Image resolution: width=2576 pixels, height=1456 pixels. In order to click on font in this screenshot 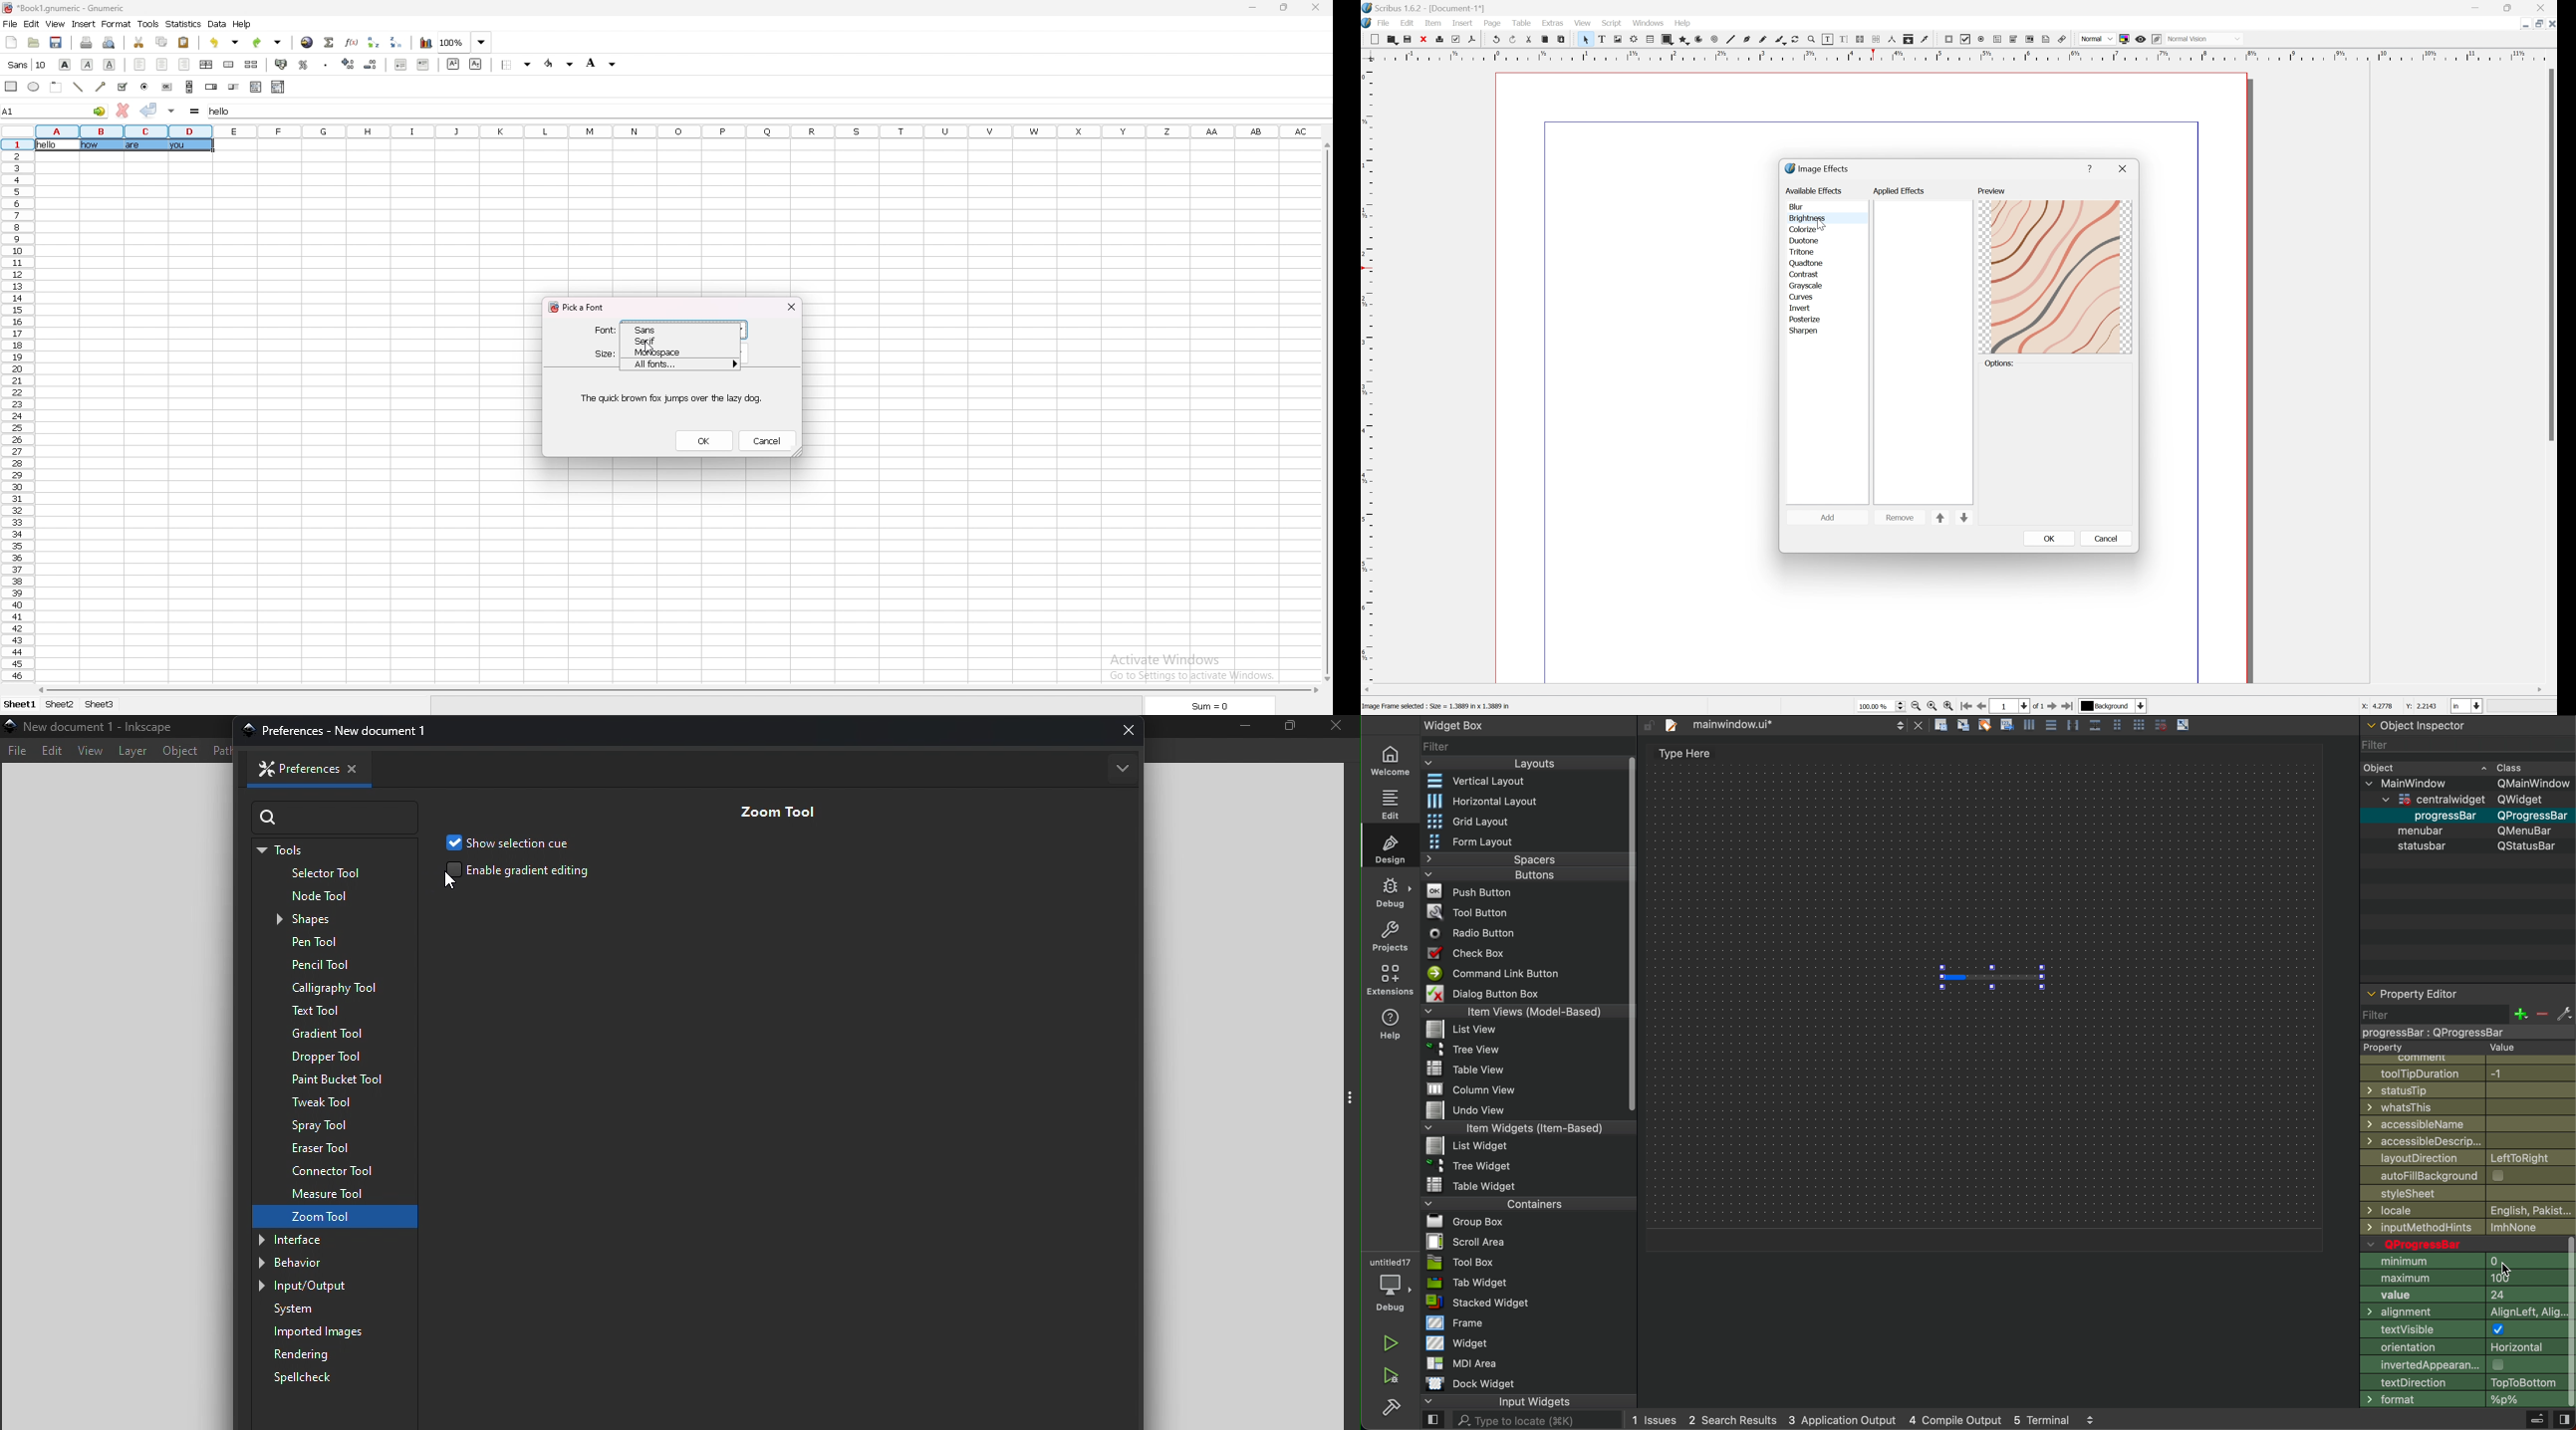, I will do `click(26, 65)`.